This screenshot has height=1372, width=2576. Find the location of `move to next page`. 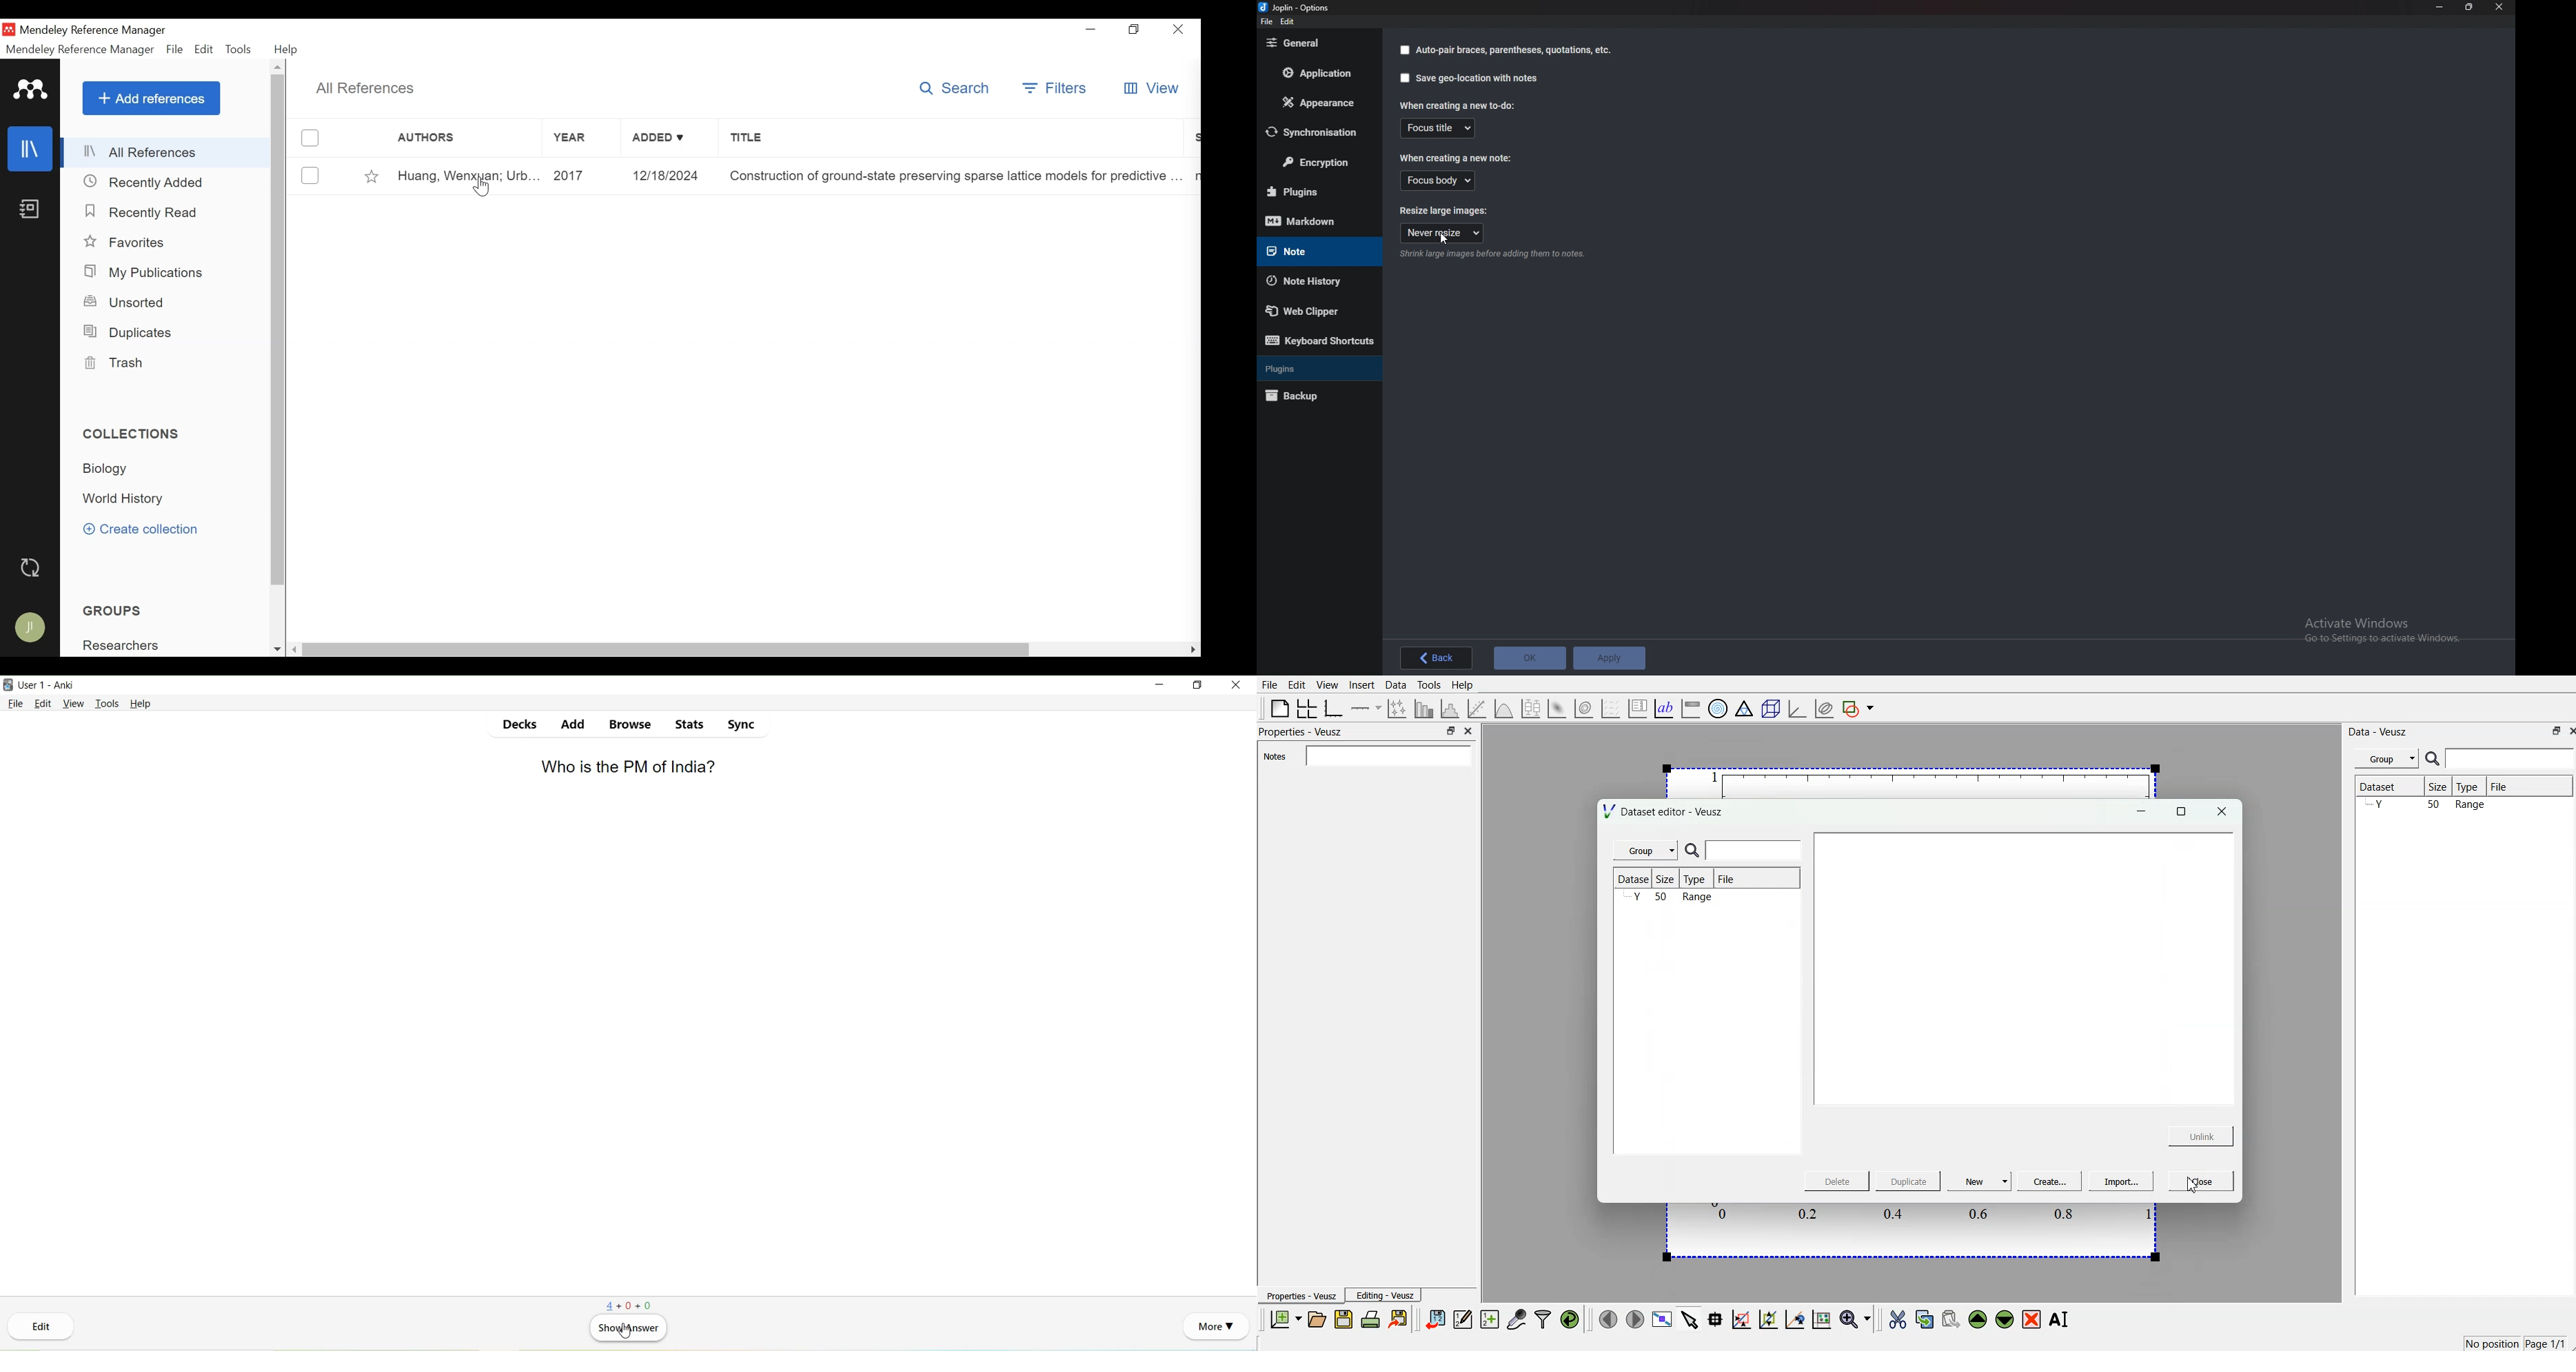

move to next page is located at coordinates (1634, 1319).